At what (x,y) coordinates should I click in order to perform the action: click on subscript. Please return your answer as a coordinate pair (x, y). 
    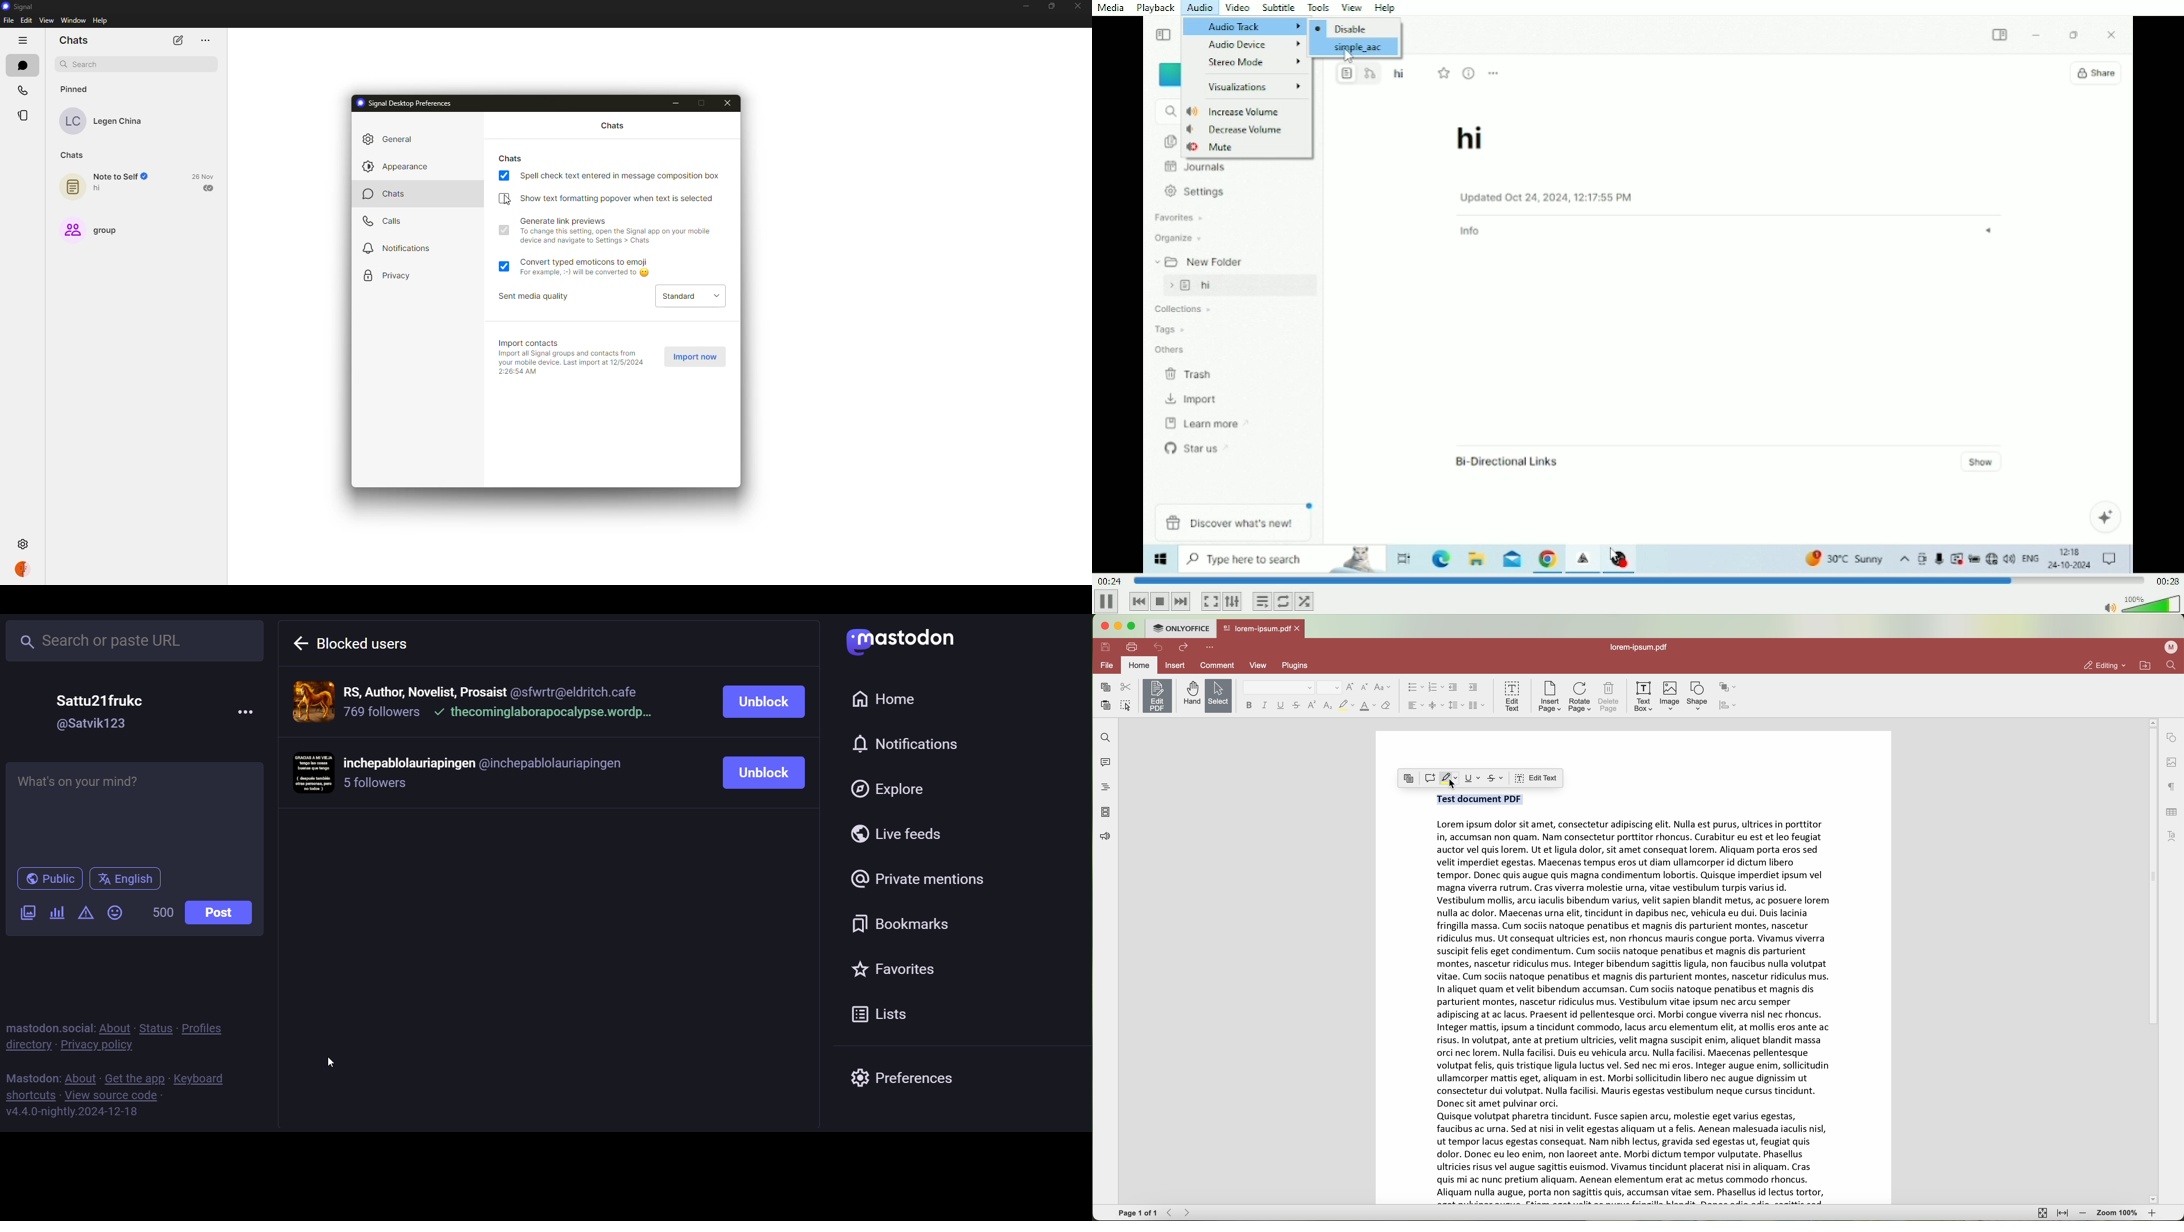
    Looking at the image, I should click on (1327, 706).